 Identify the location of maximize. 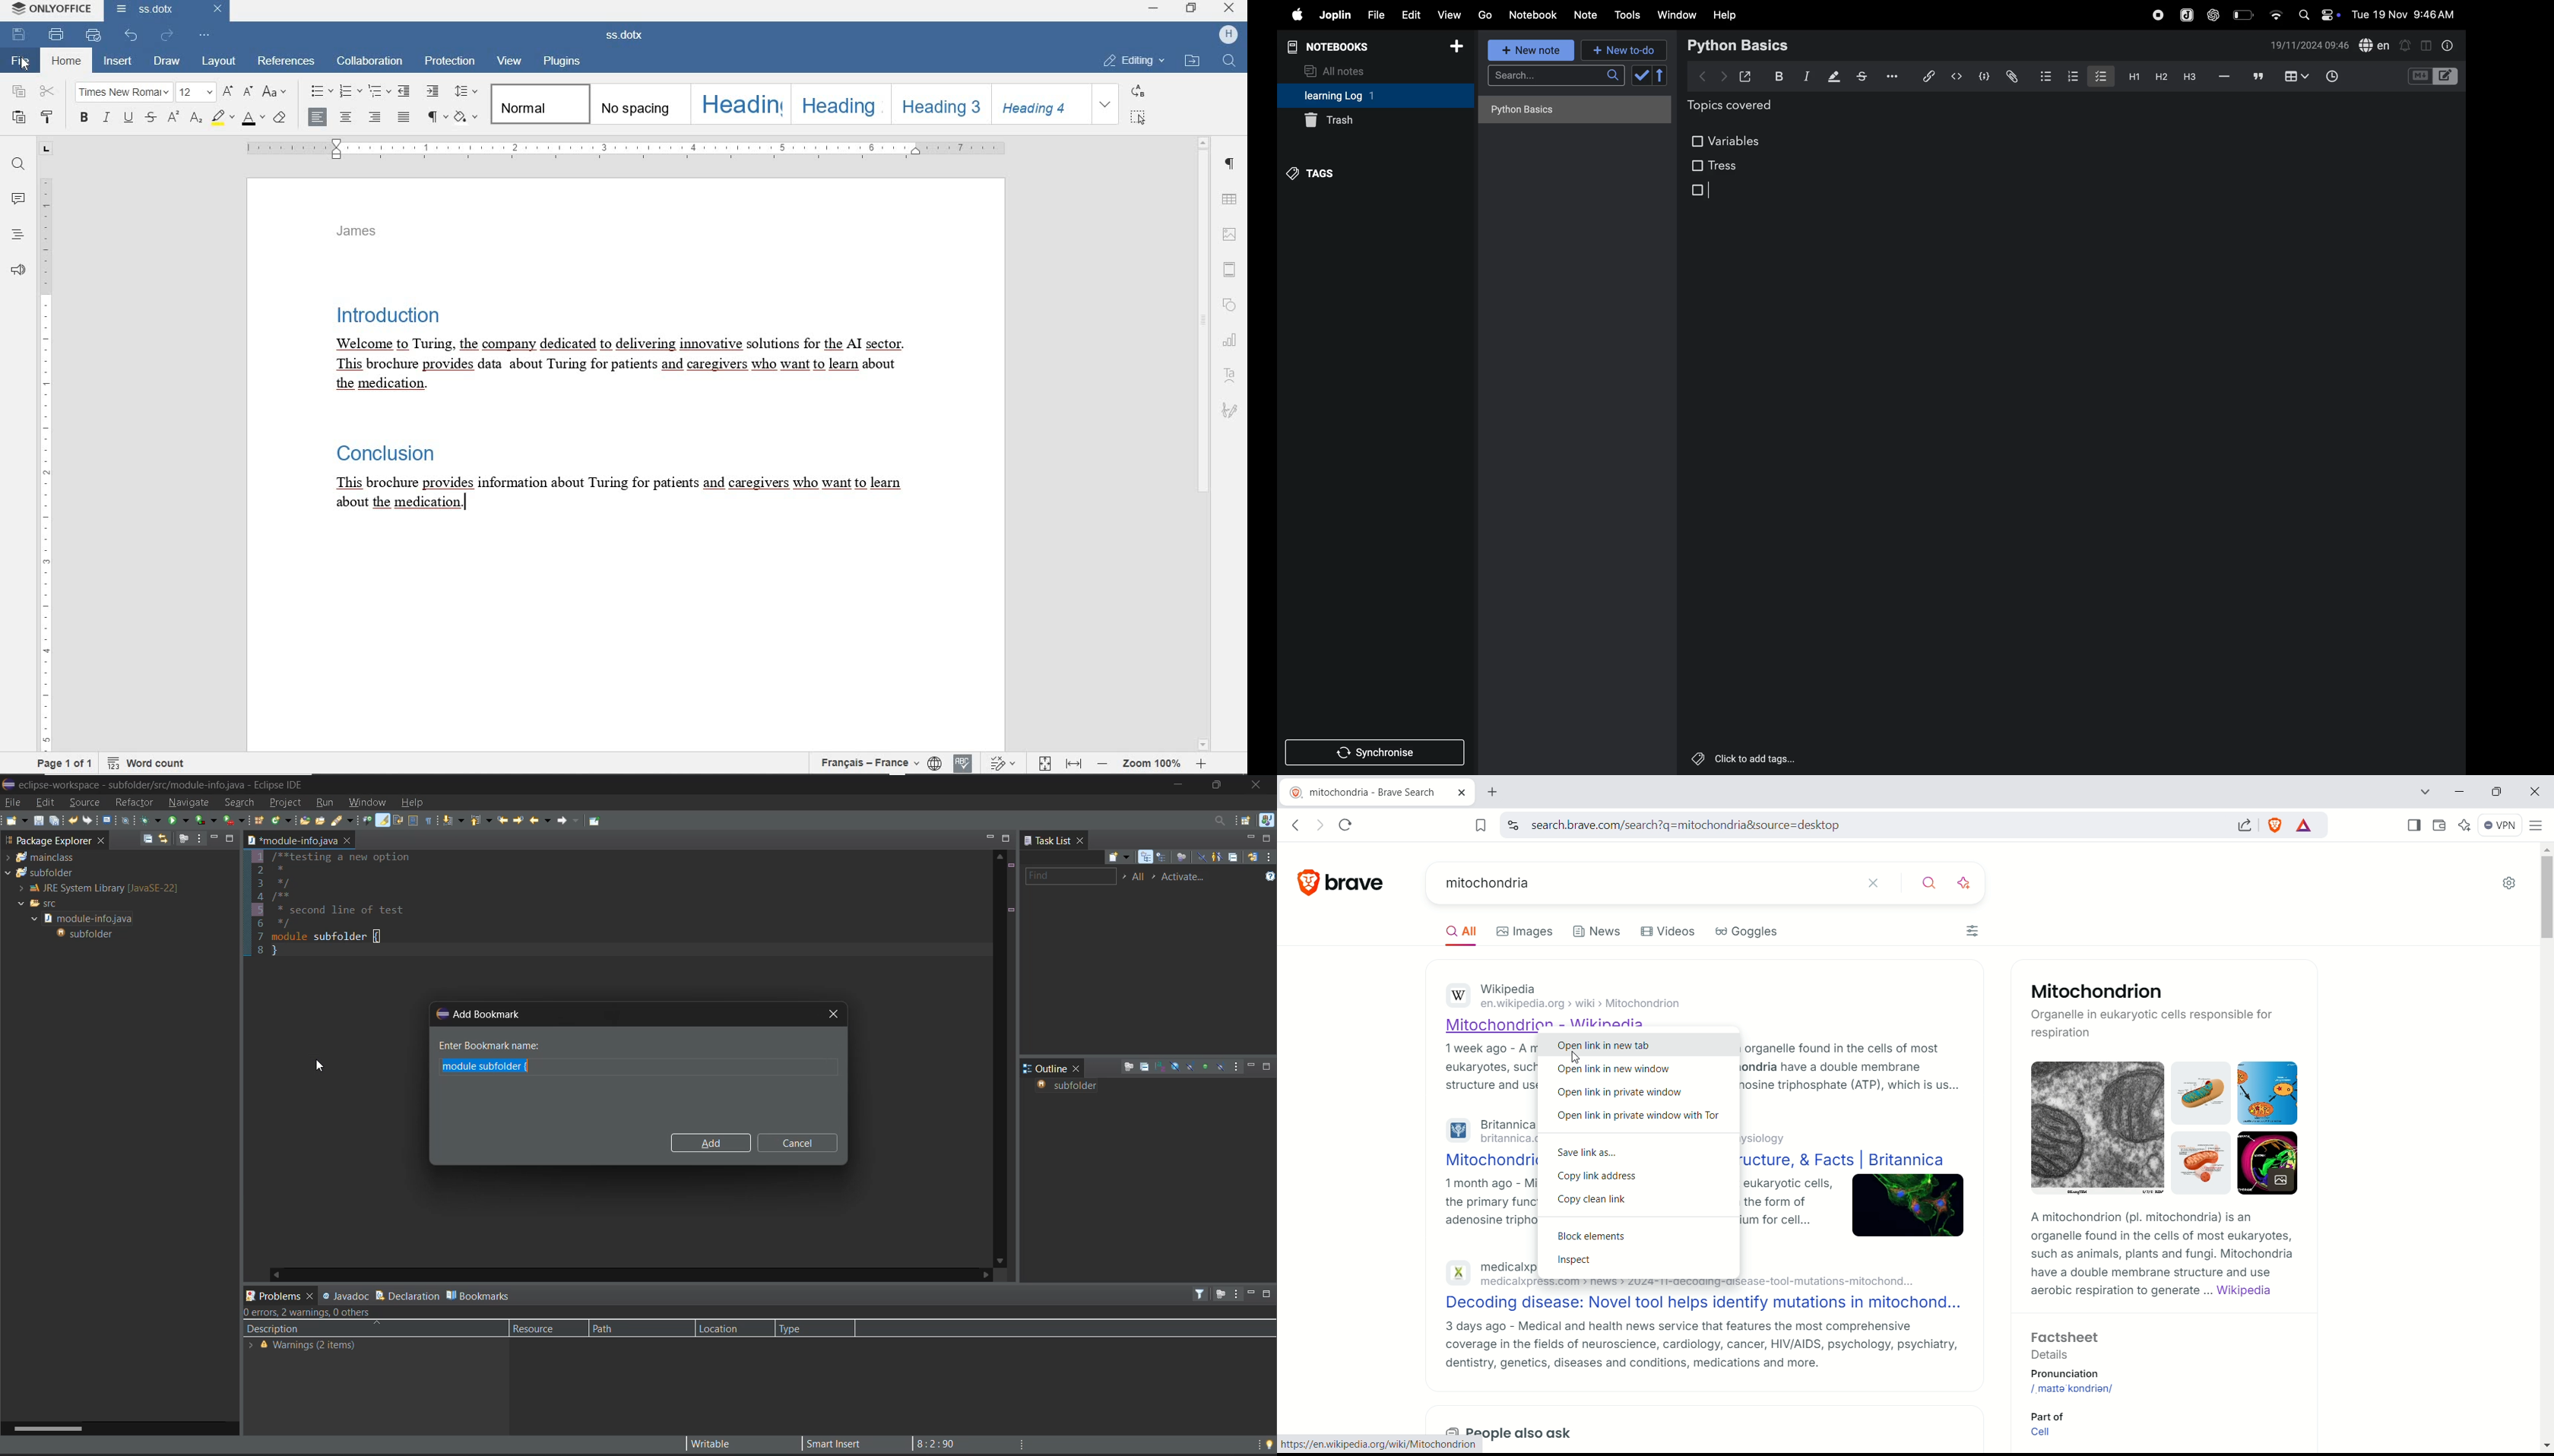
(1268, 838).